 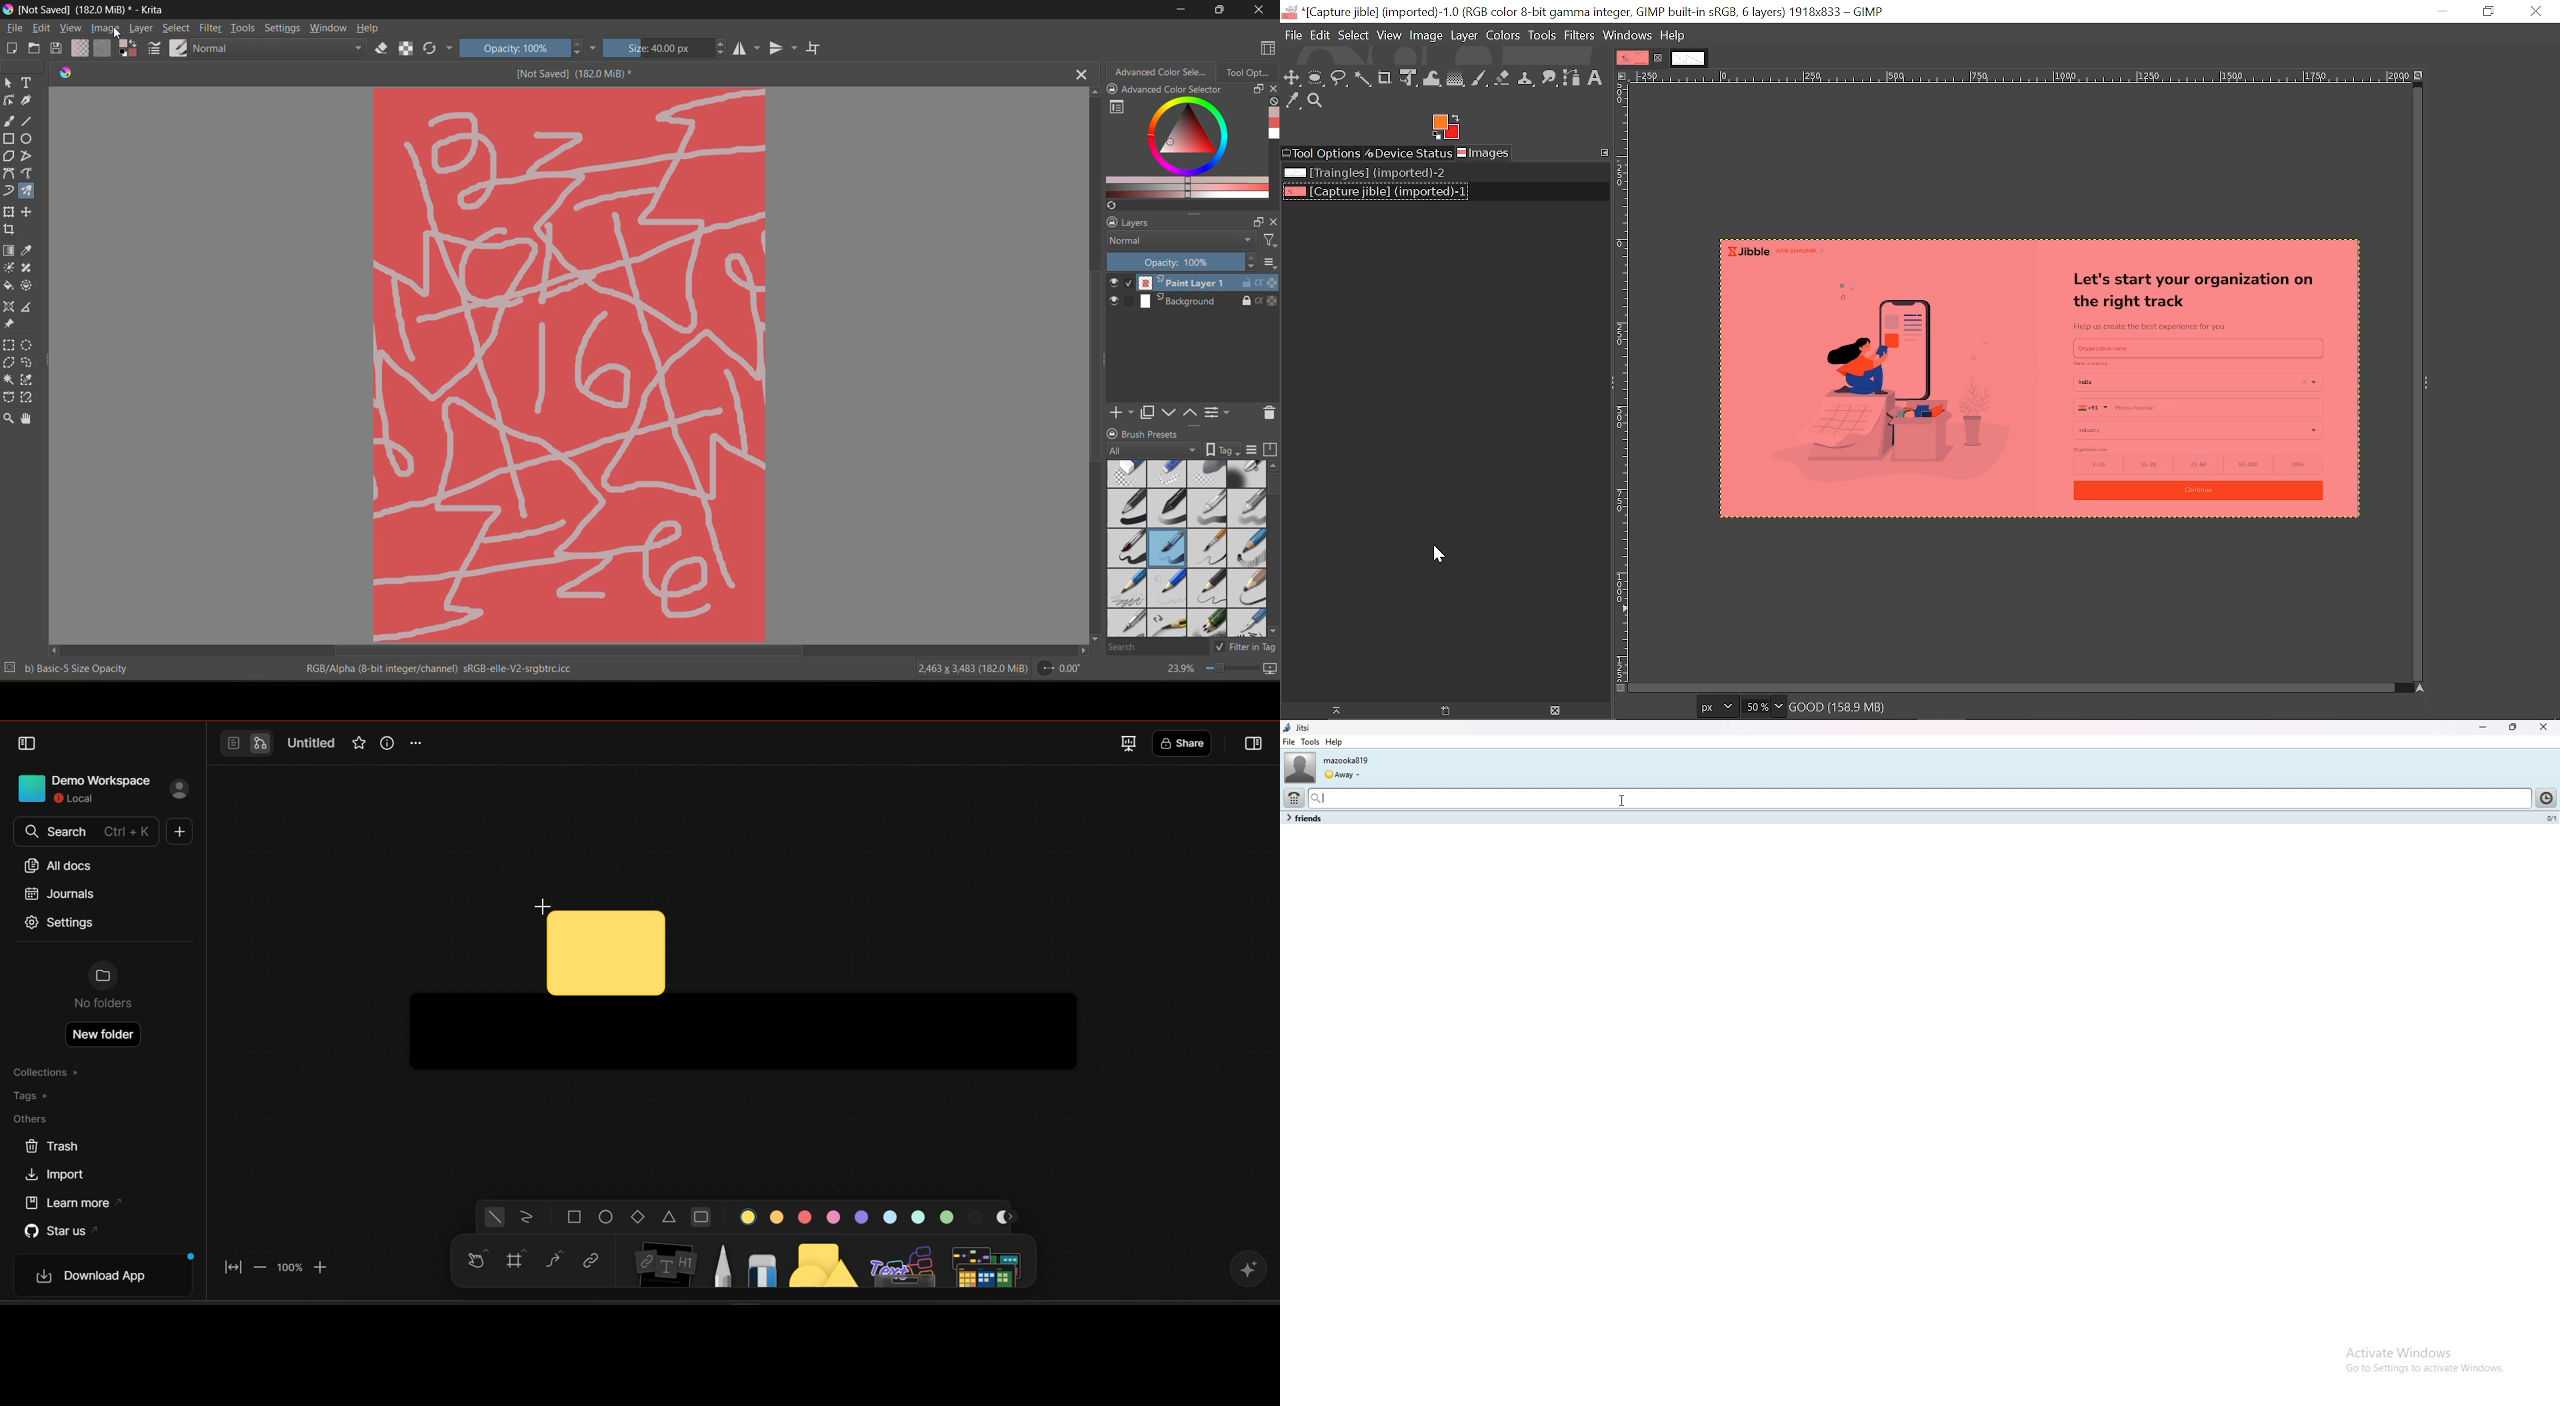 I want to click on Away , so click(x=1343, y=773).